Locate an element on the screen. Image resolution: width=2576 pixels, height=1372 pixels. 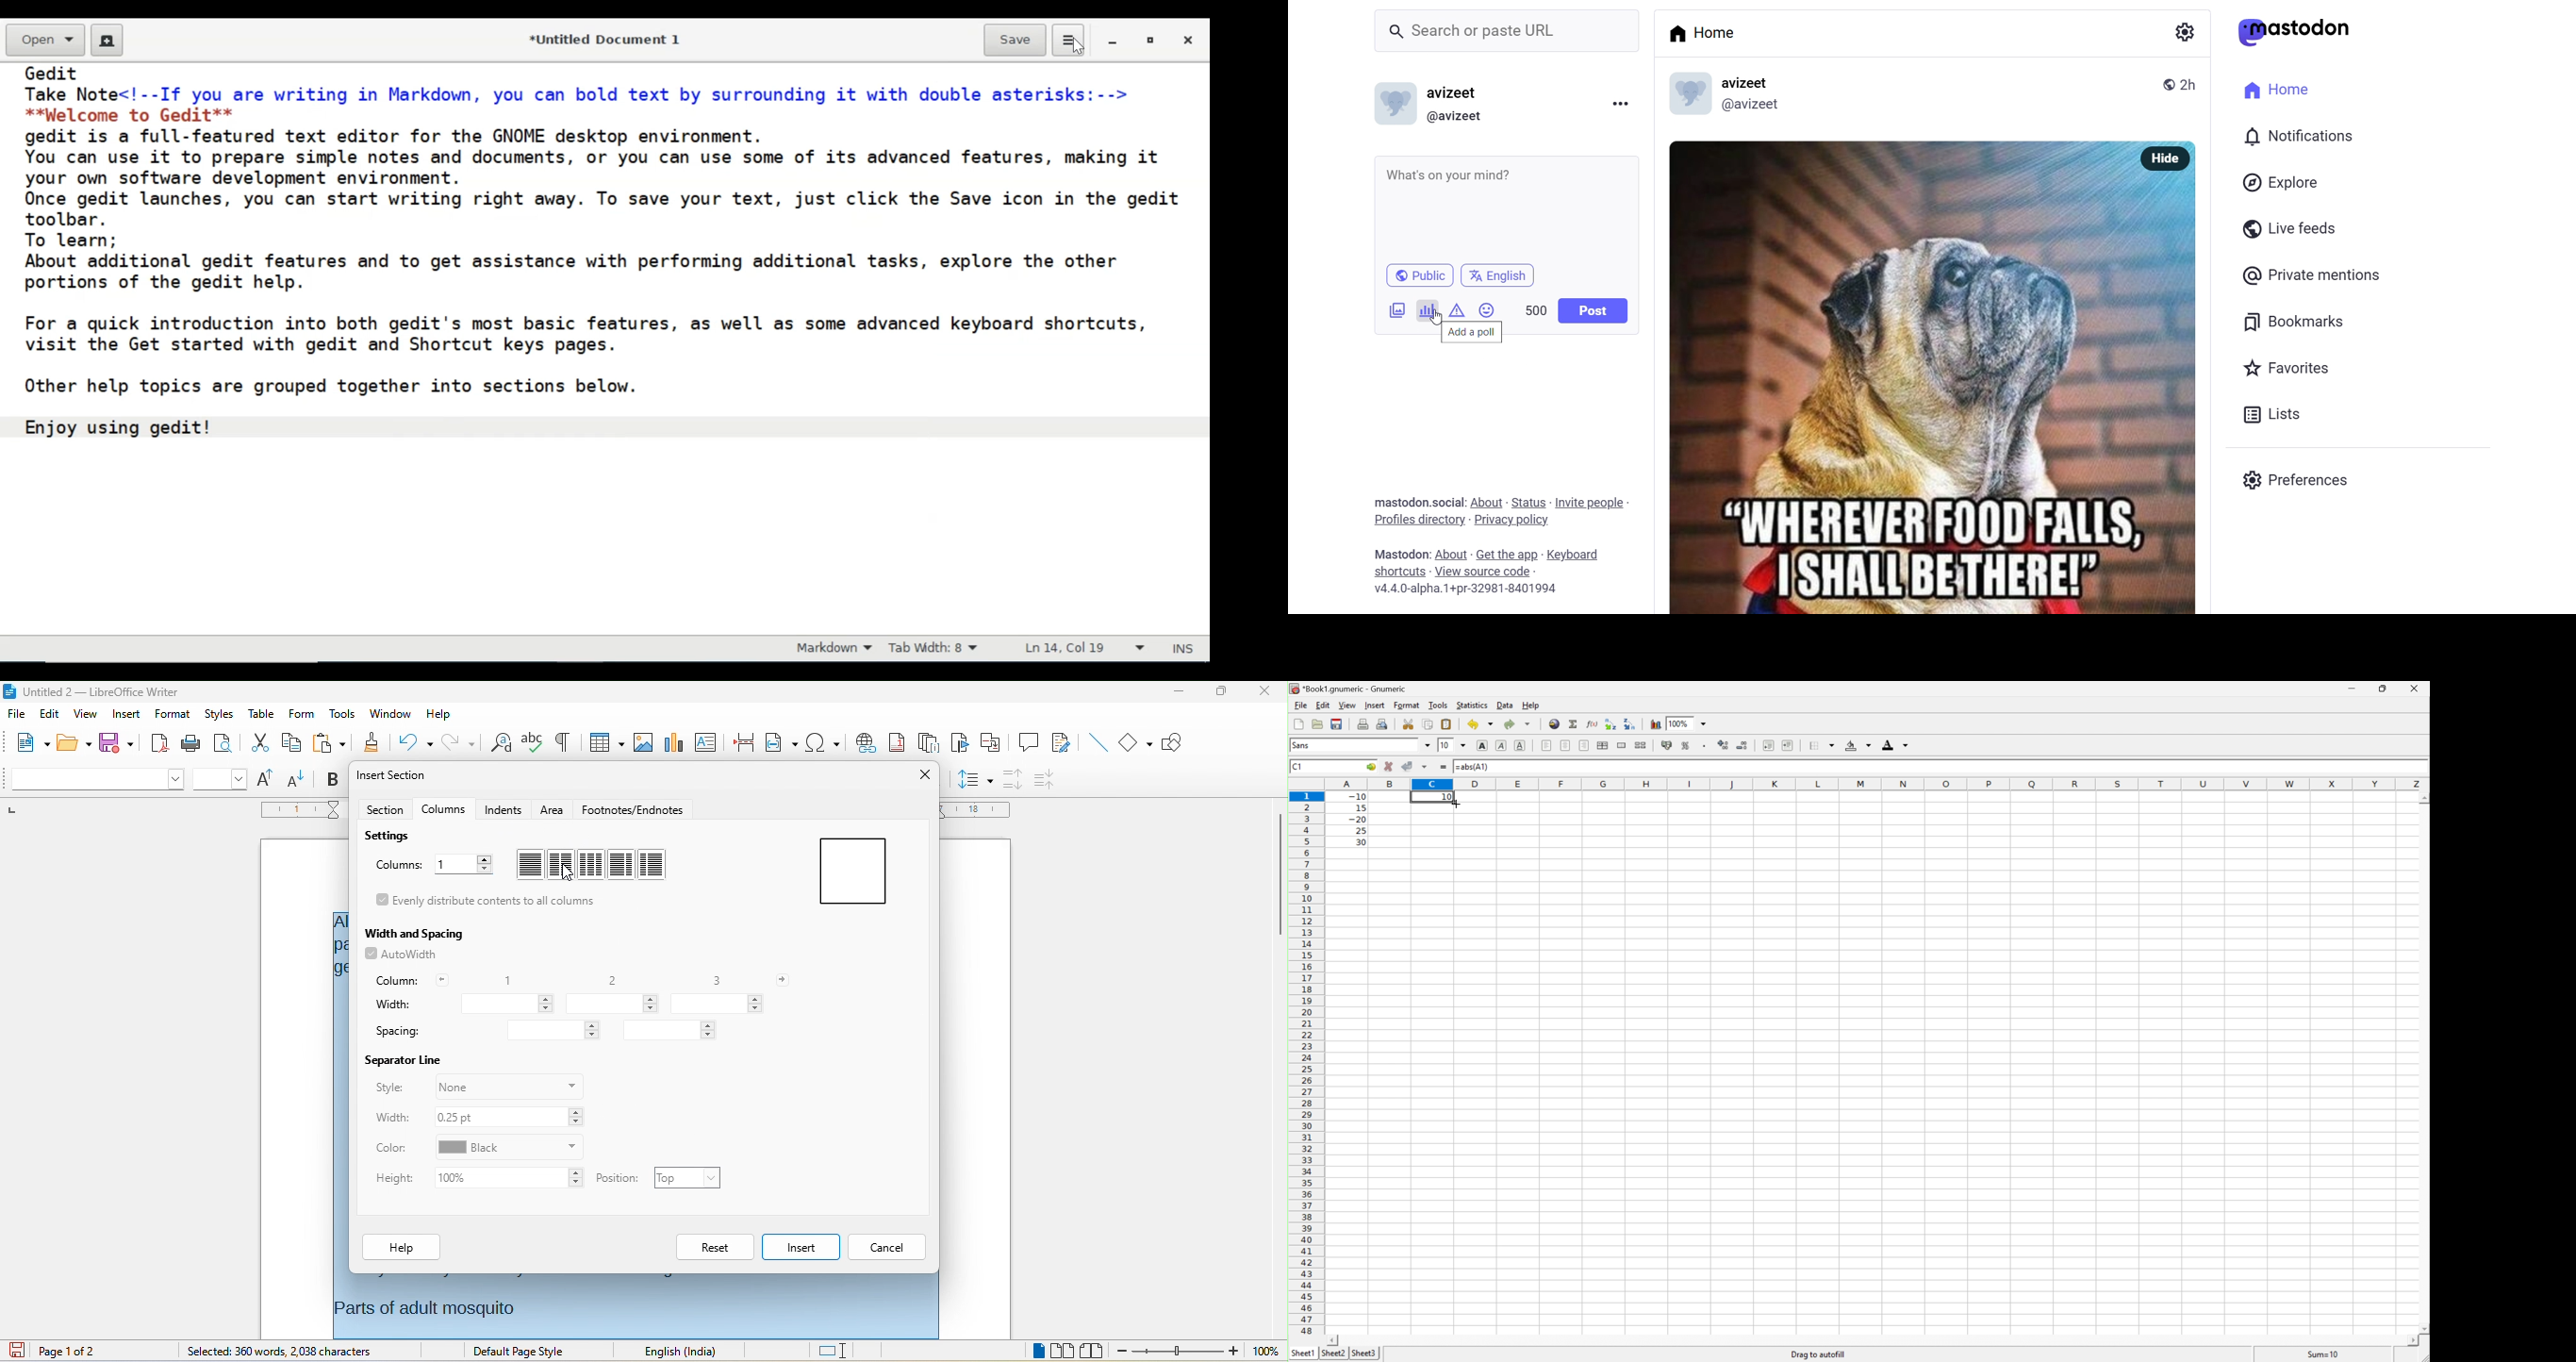
Tools is located at coordinates (1439, 704).